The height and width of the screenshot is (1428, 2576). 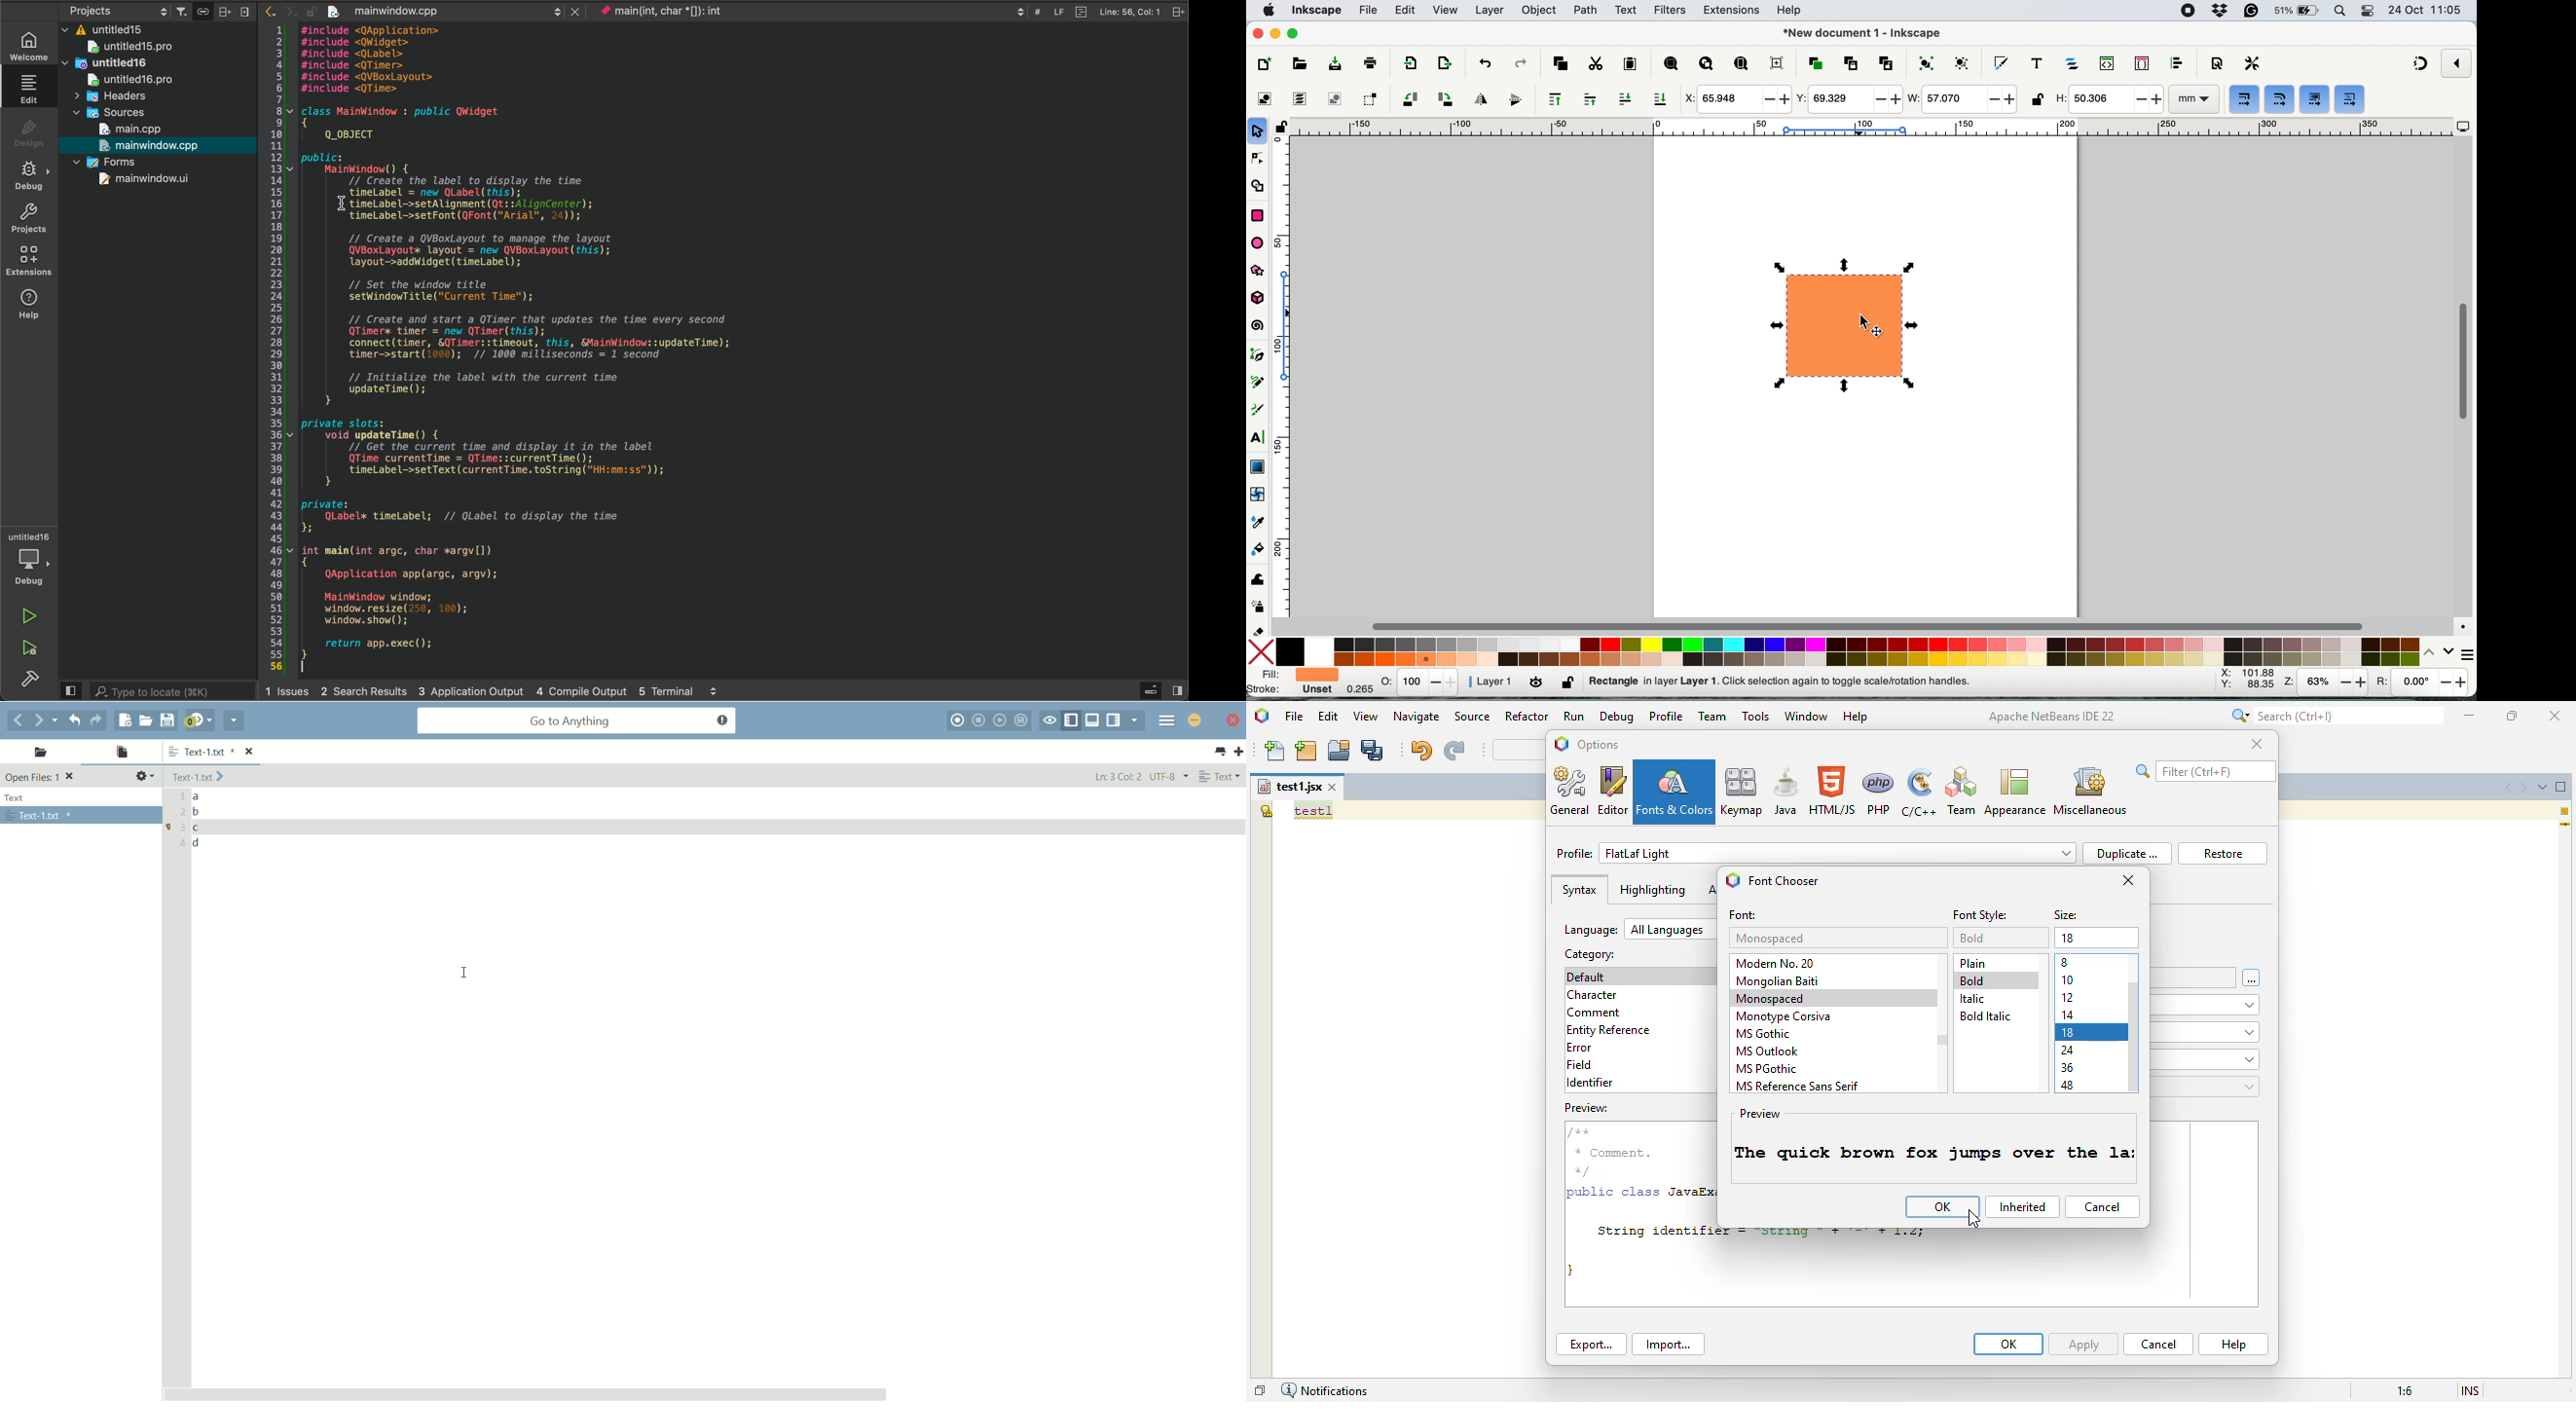 I want to click on star and polygon tool, so click(x=1262, y=272).